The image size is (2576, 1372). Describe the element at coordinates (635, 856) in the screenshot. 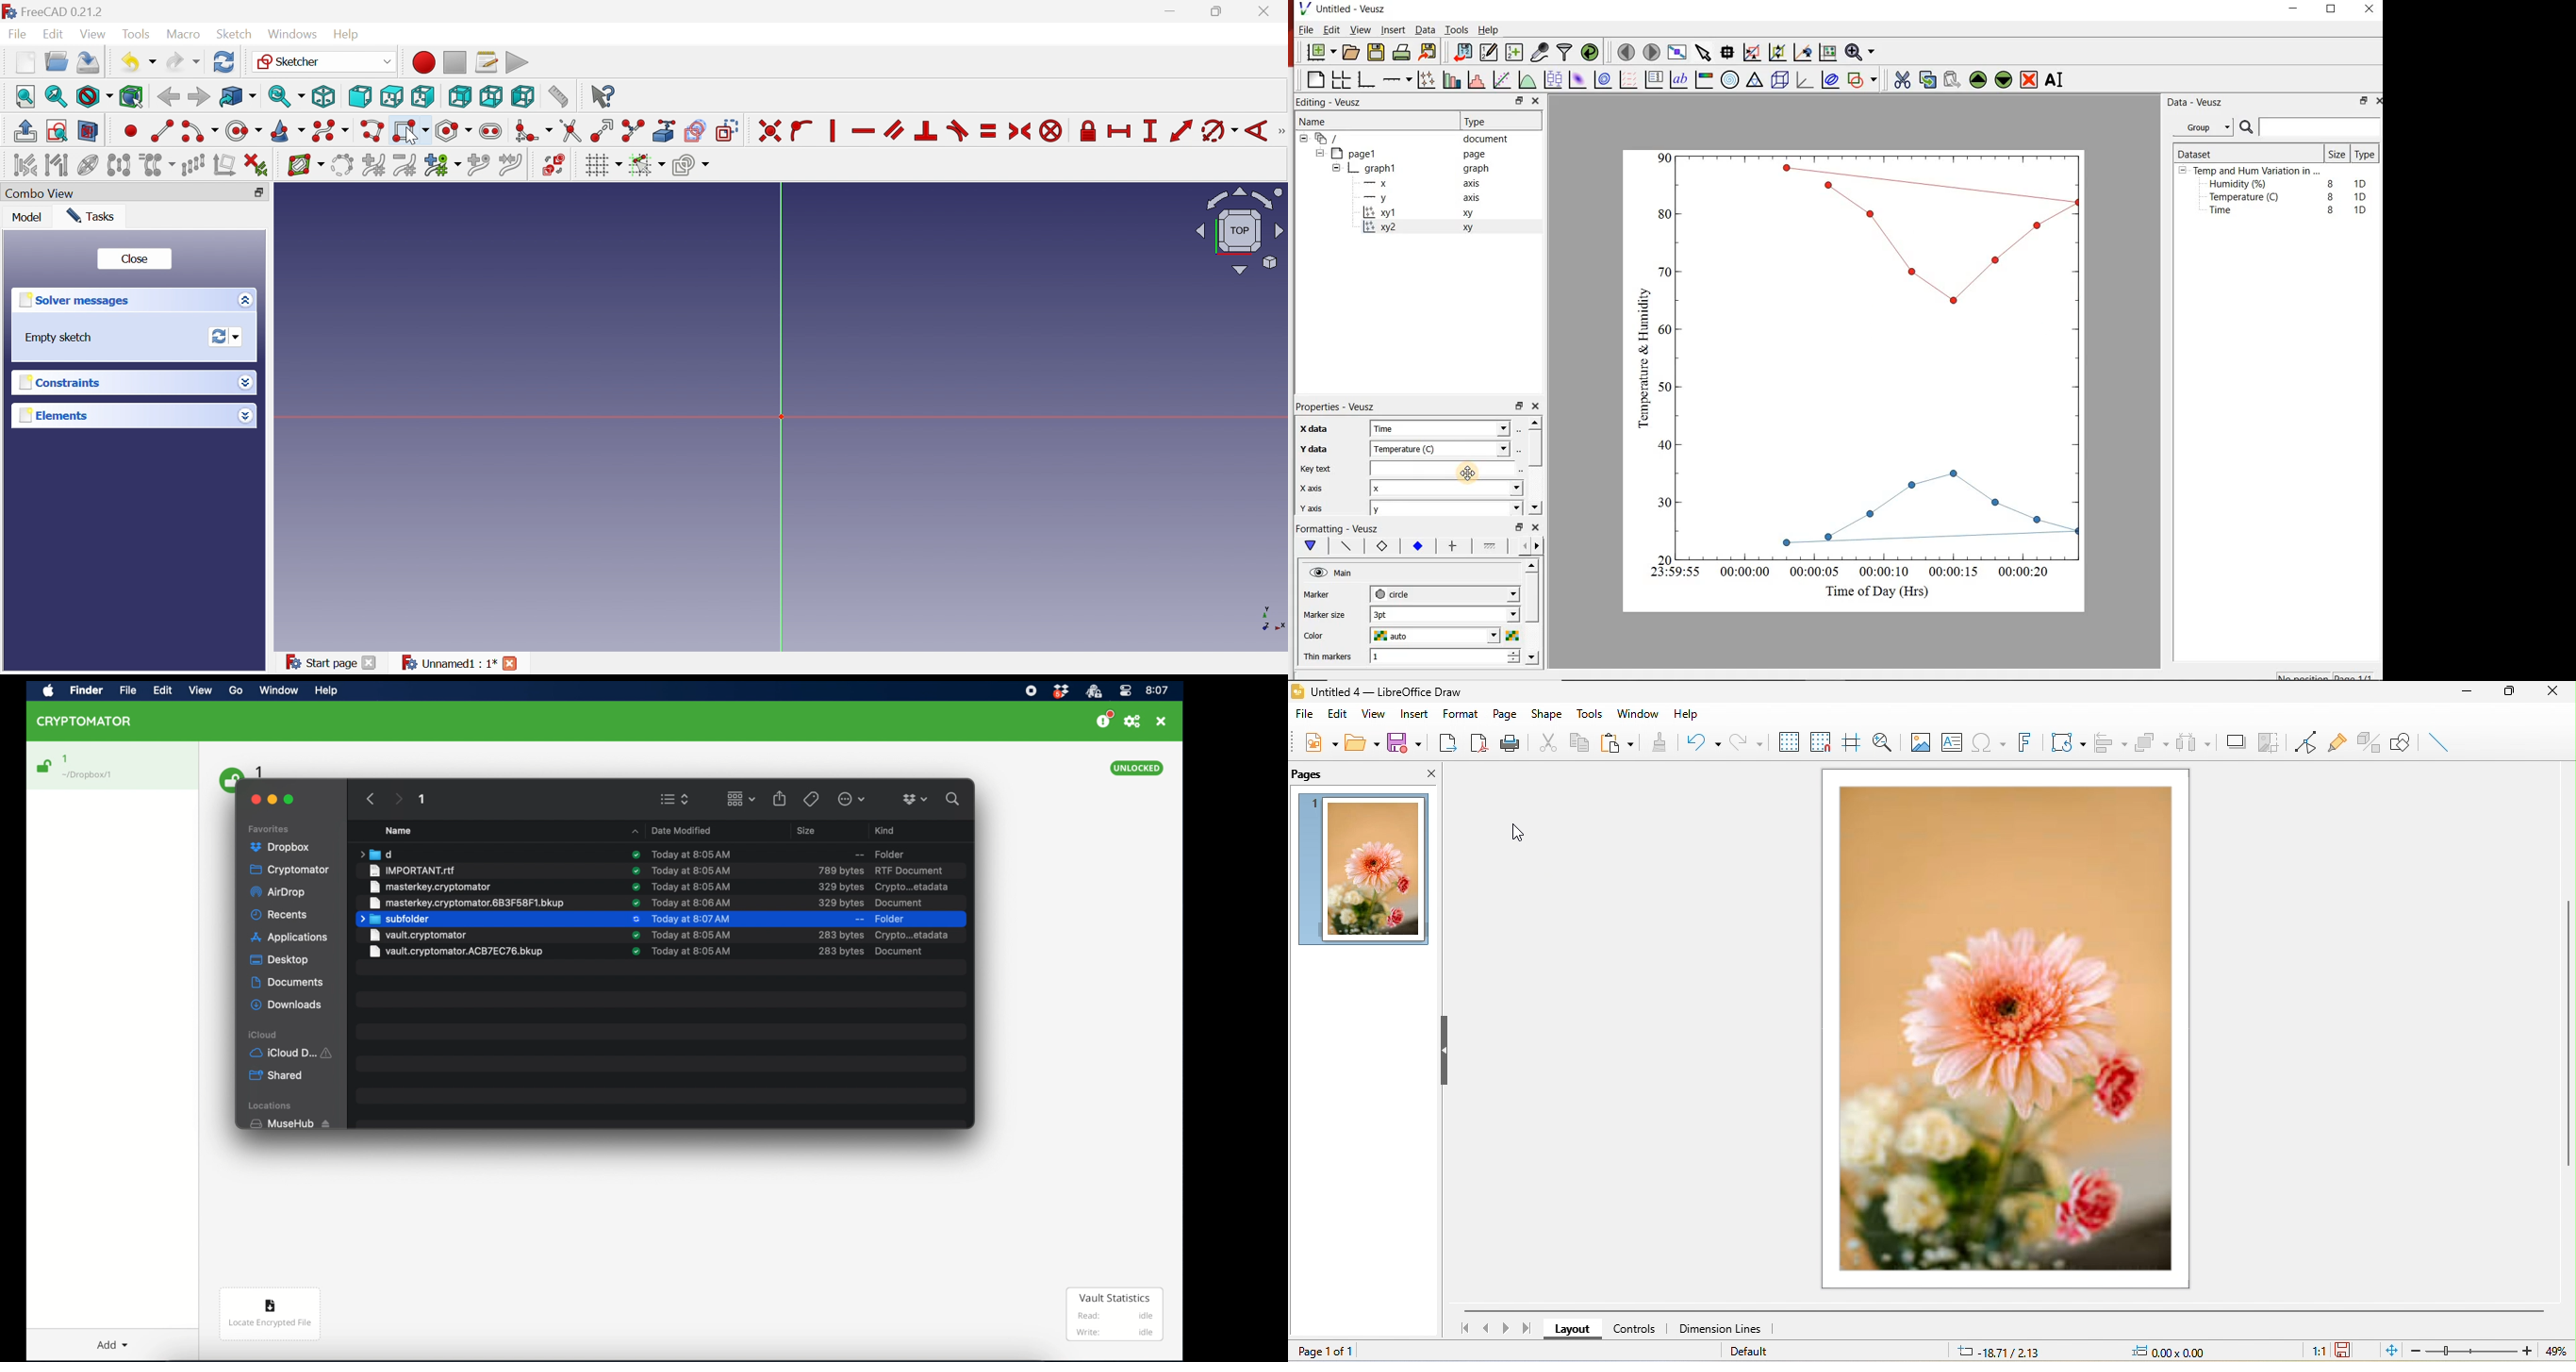

I see `sync` at that location.